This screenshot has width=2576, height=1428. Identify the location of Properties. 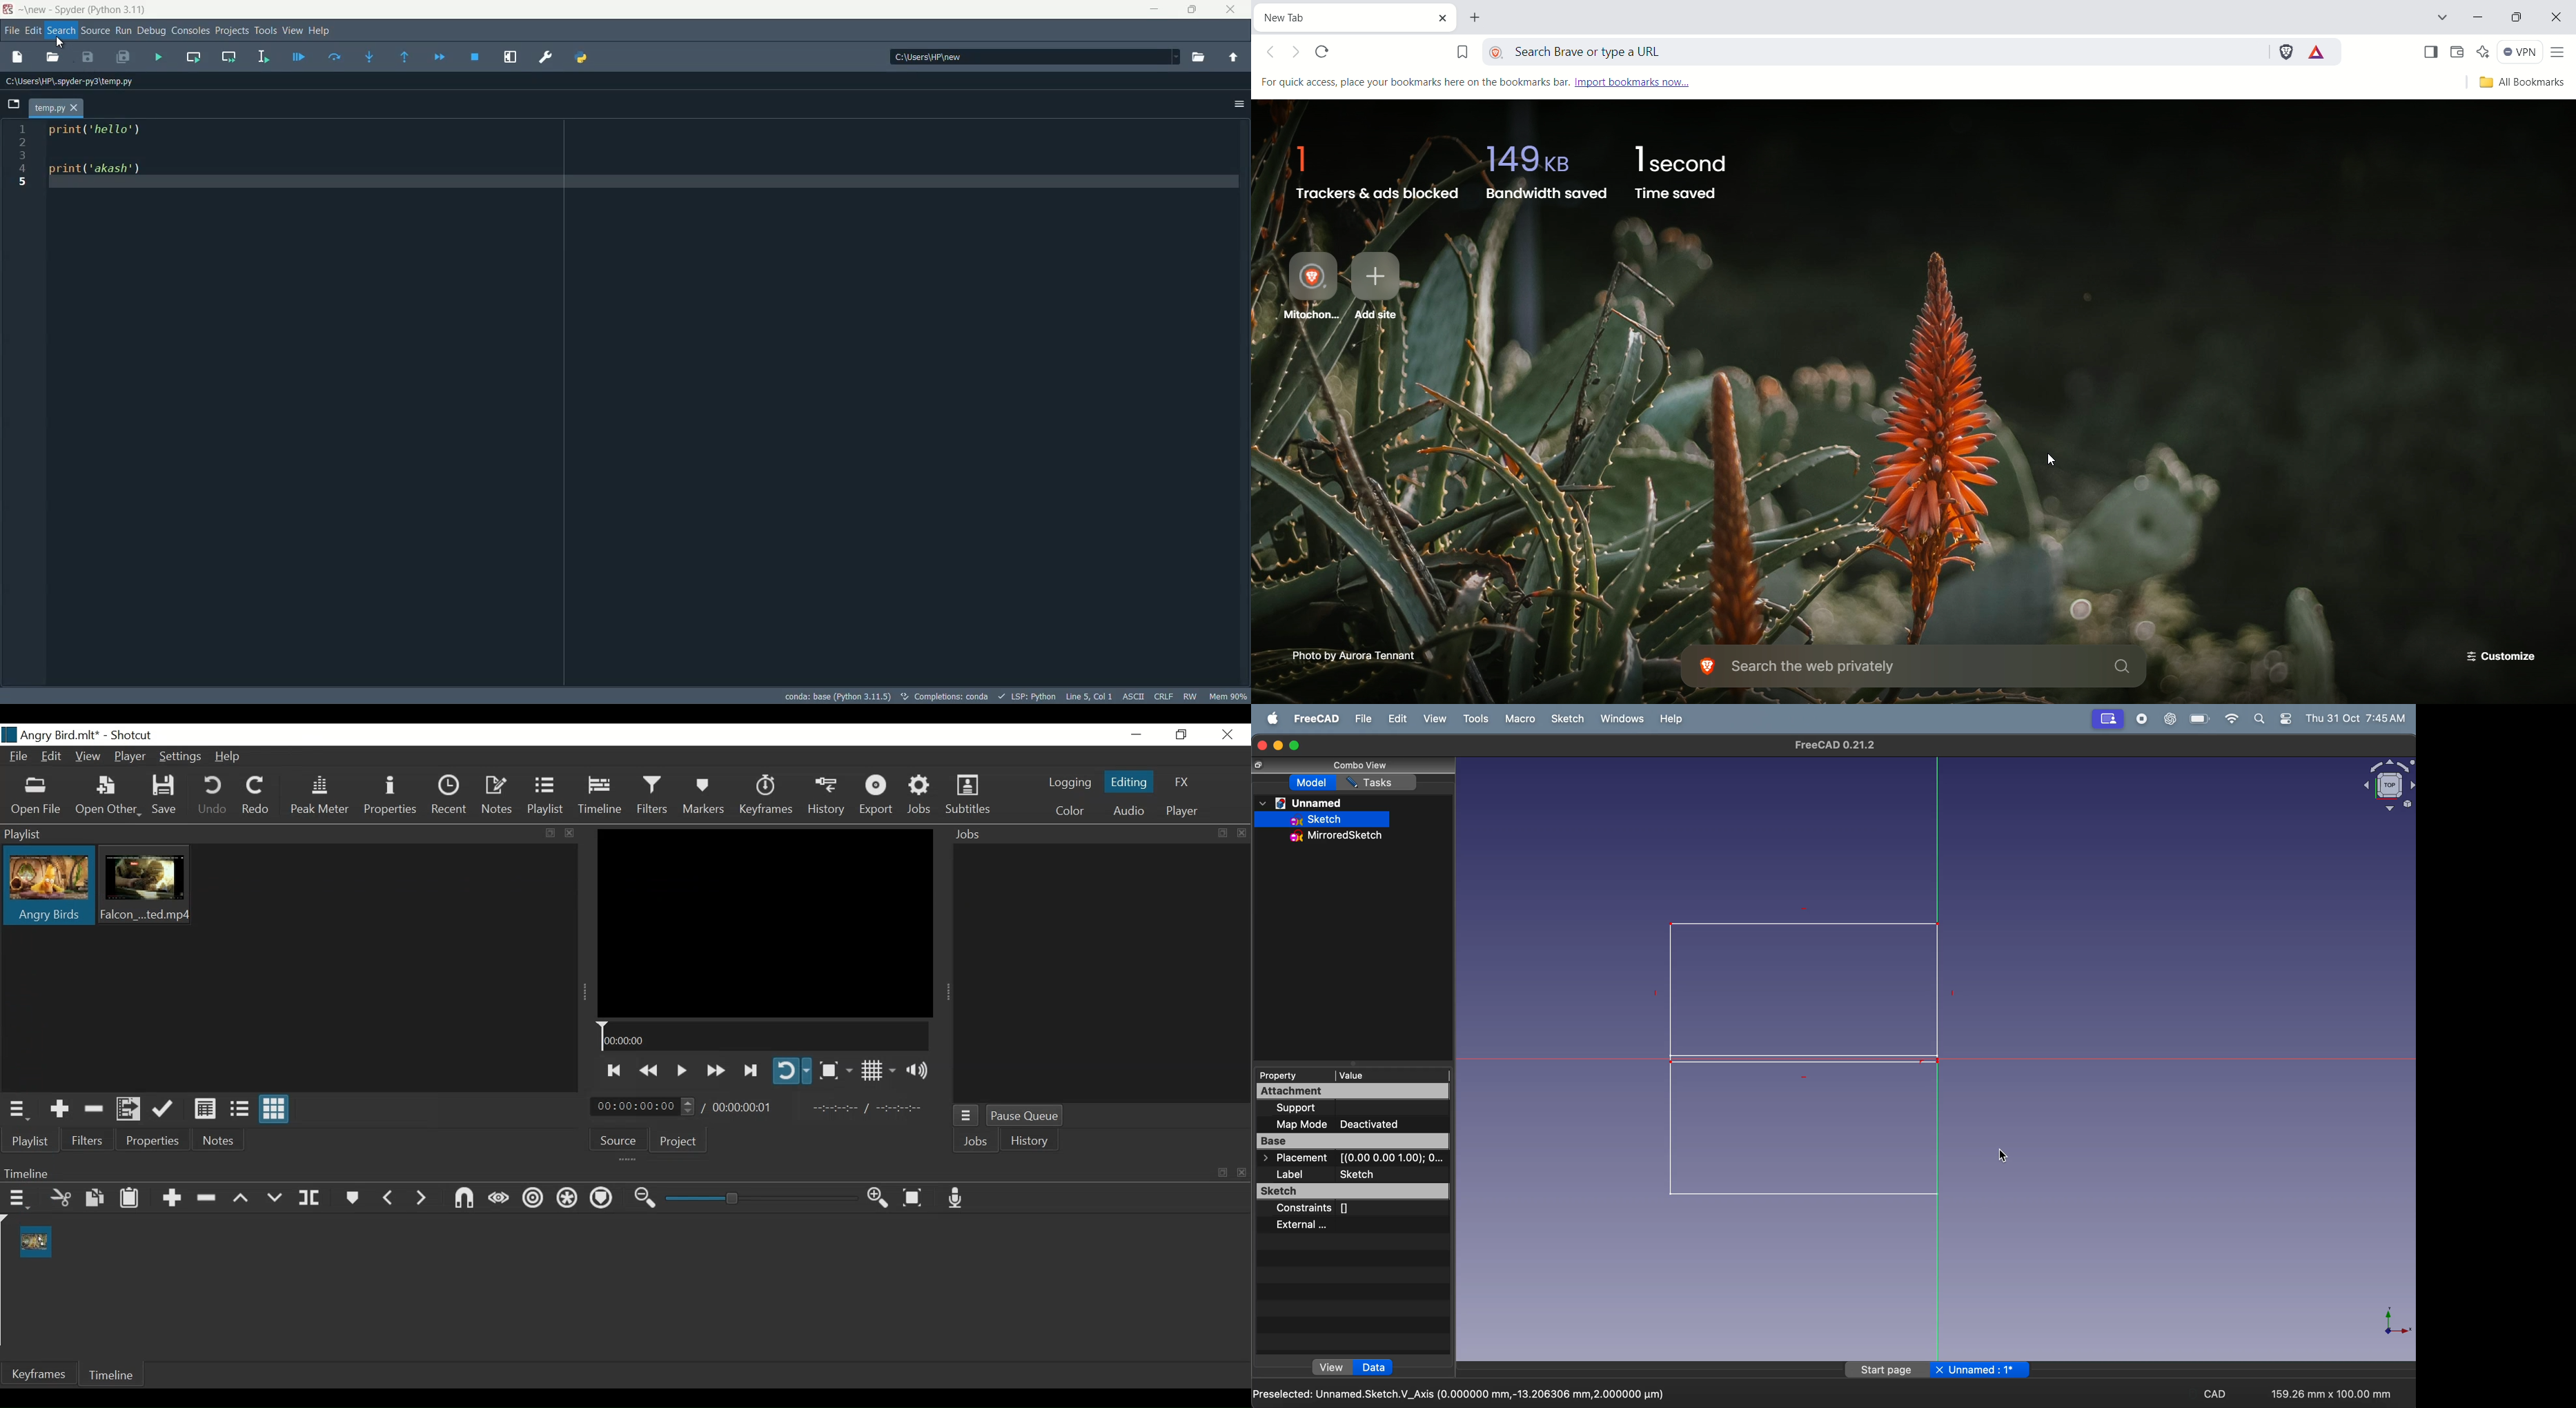
(155, 1141).